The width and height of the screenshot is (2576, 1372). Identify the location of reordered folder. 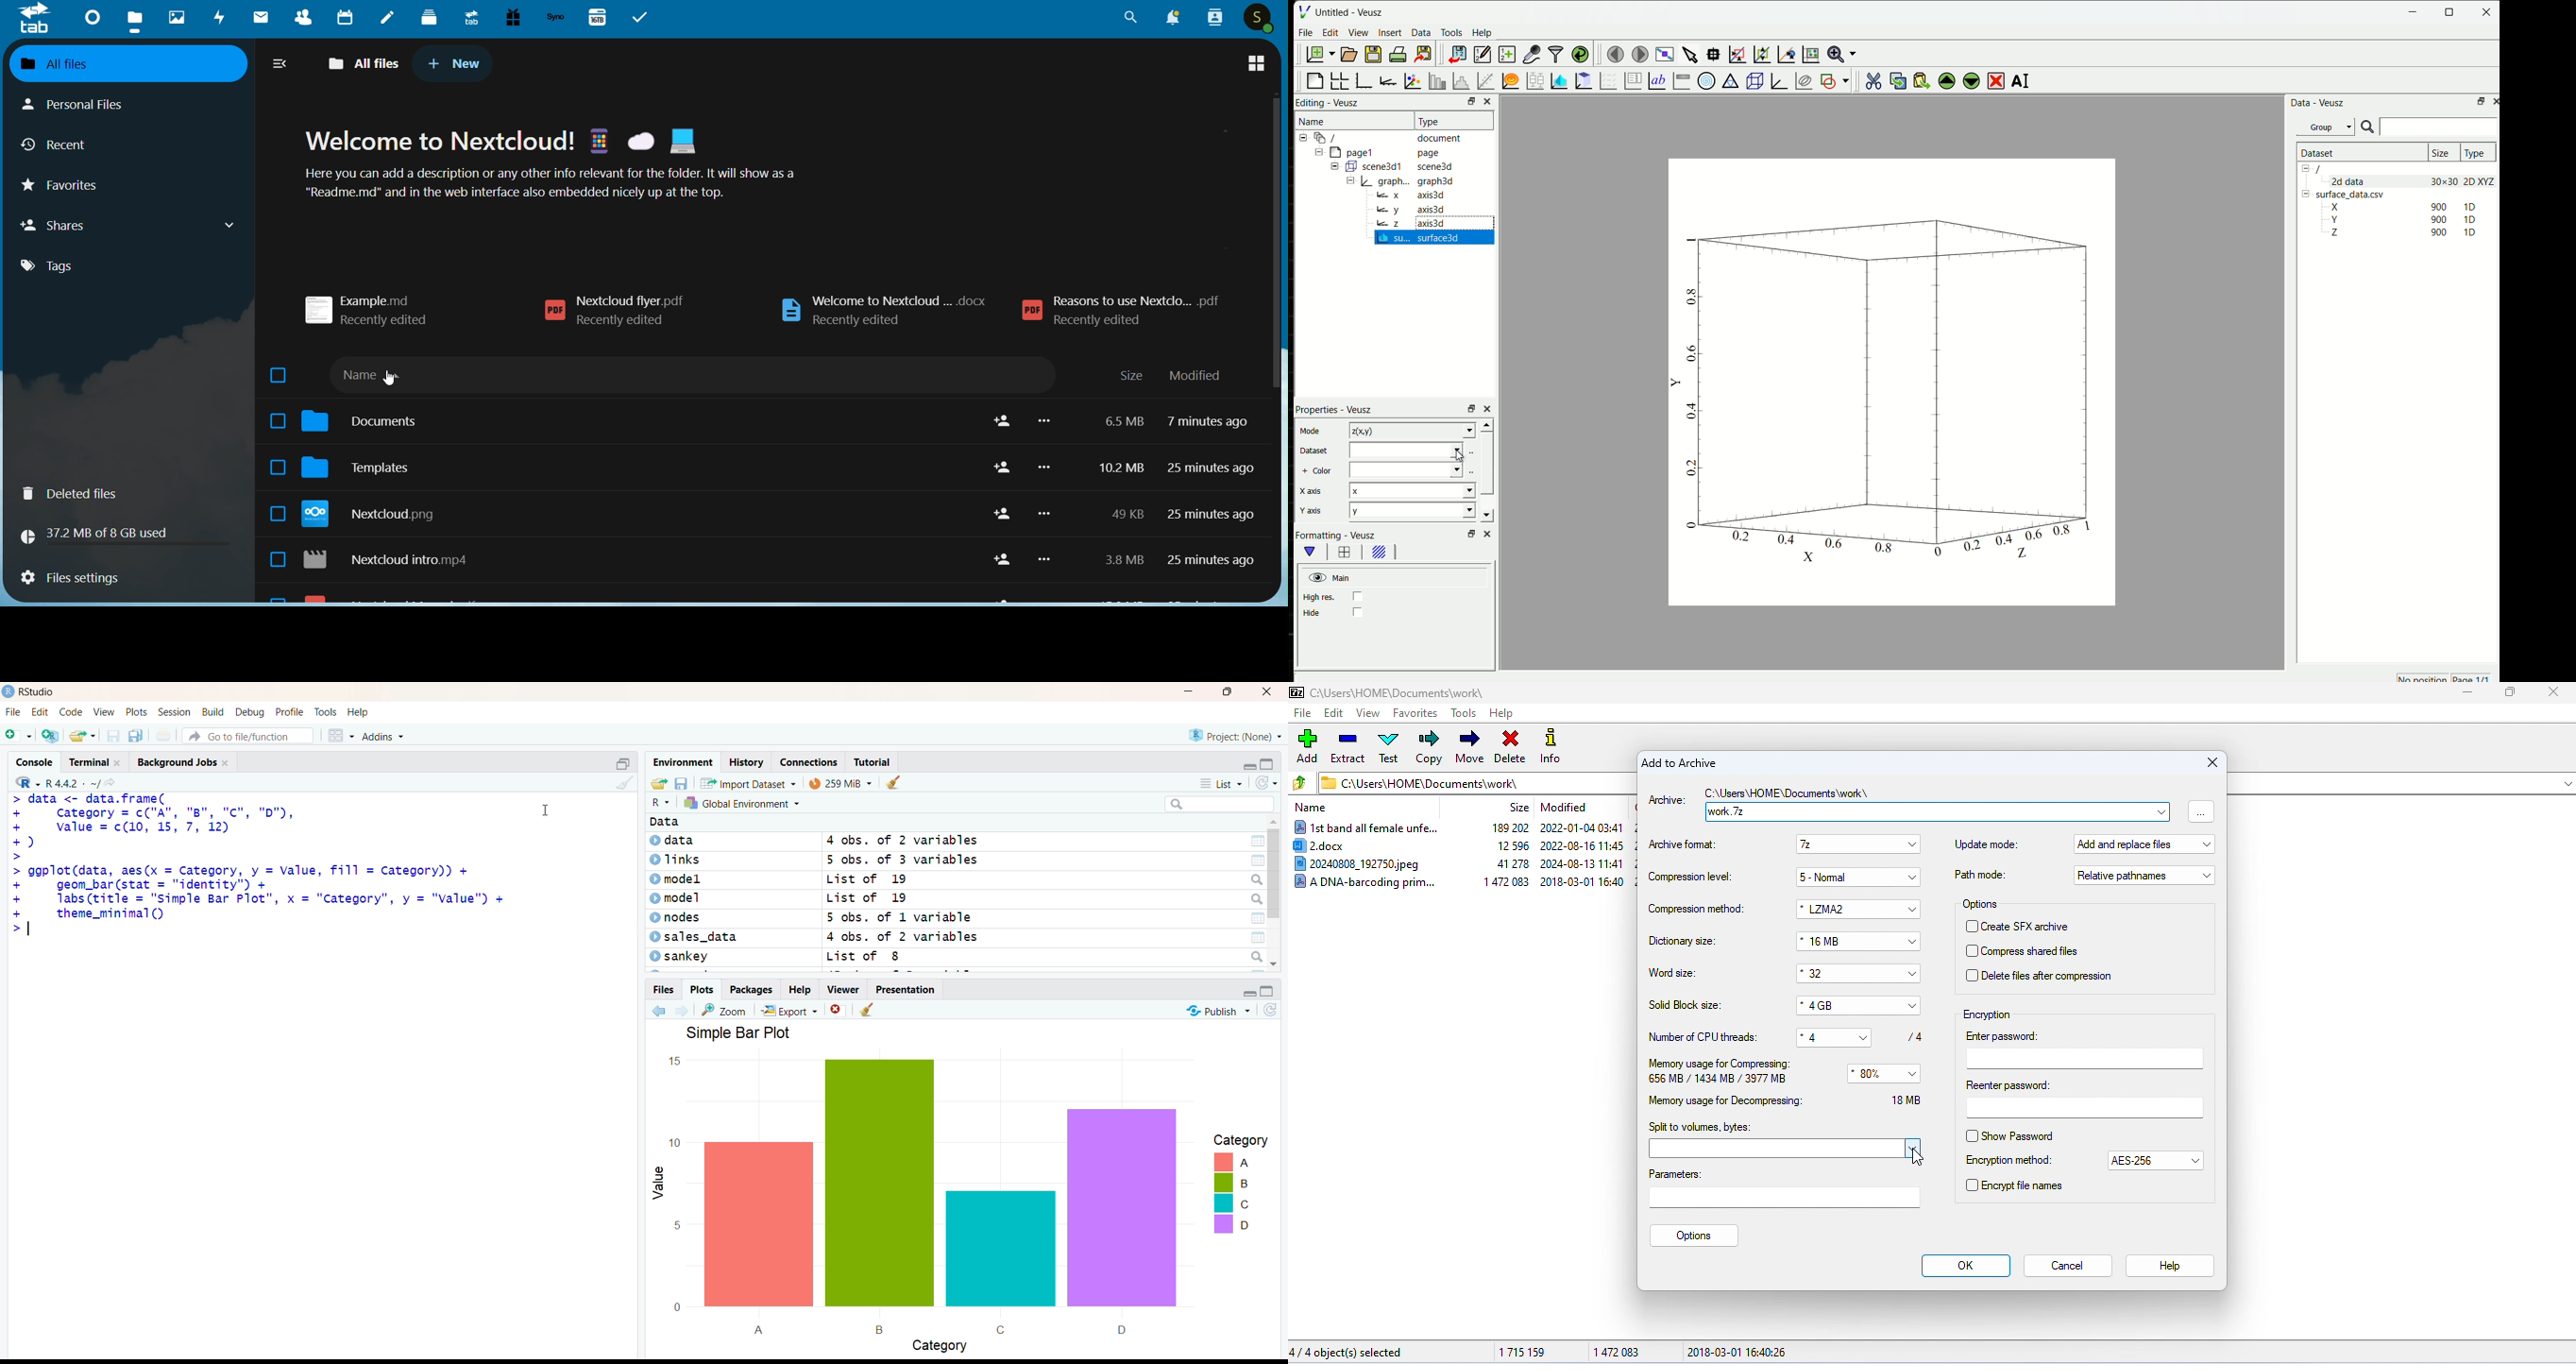
(547, 446).